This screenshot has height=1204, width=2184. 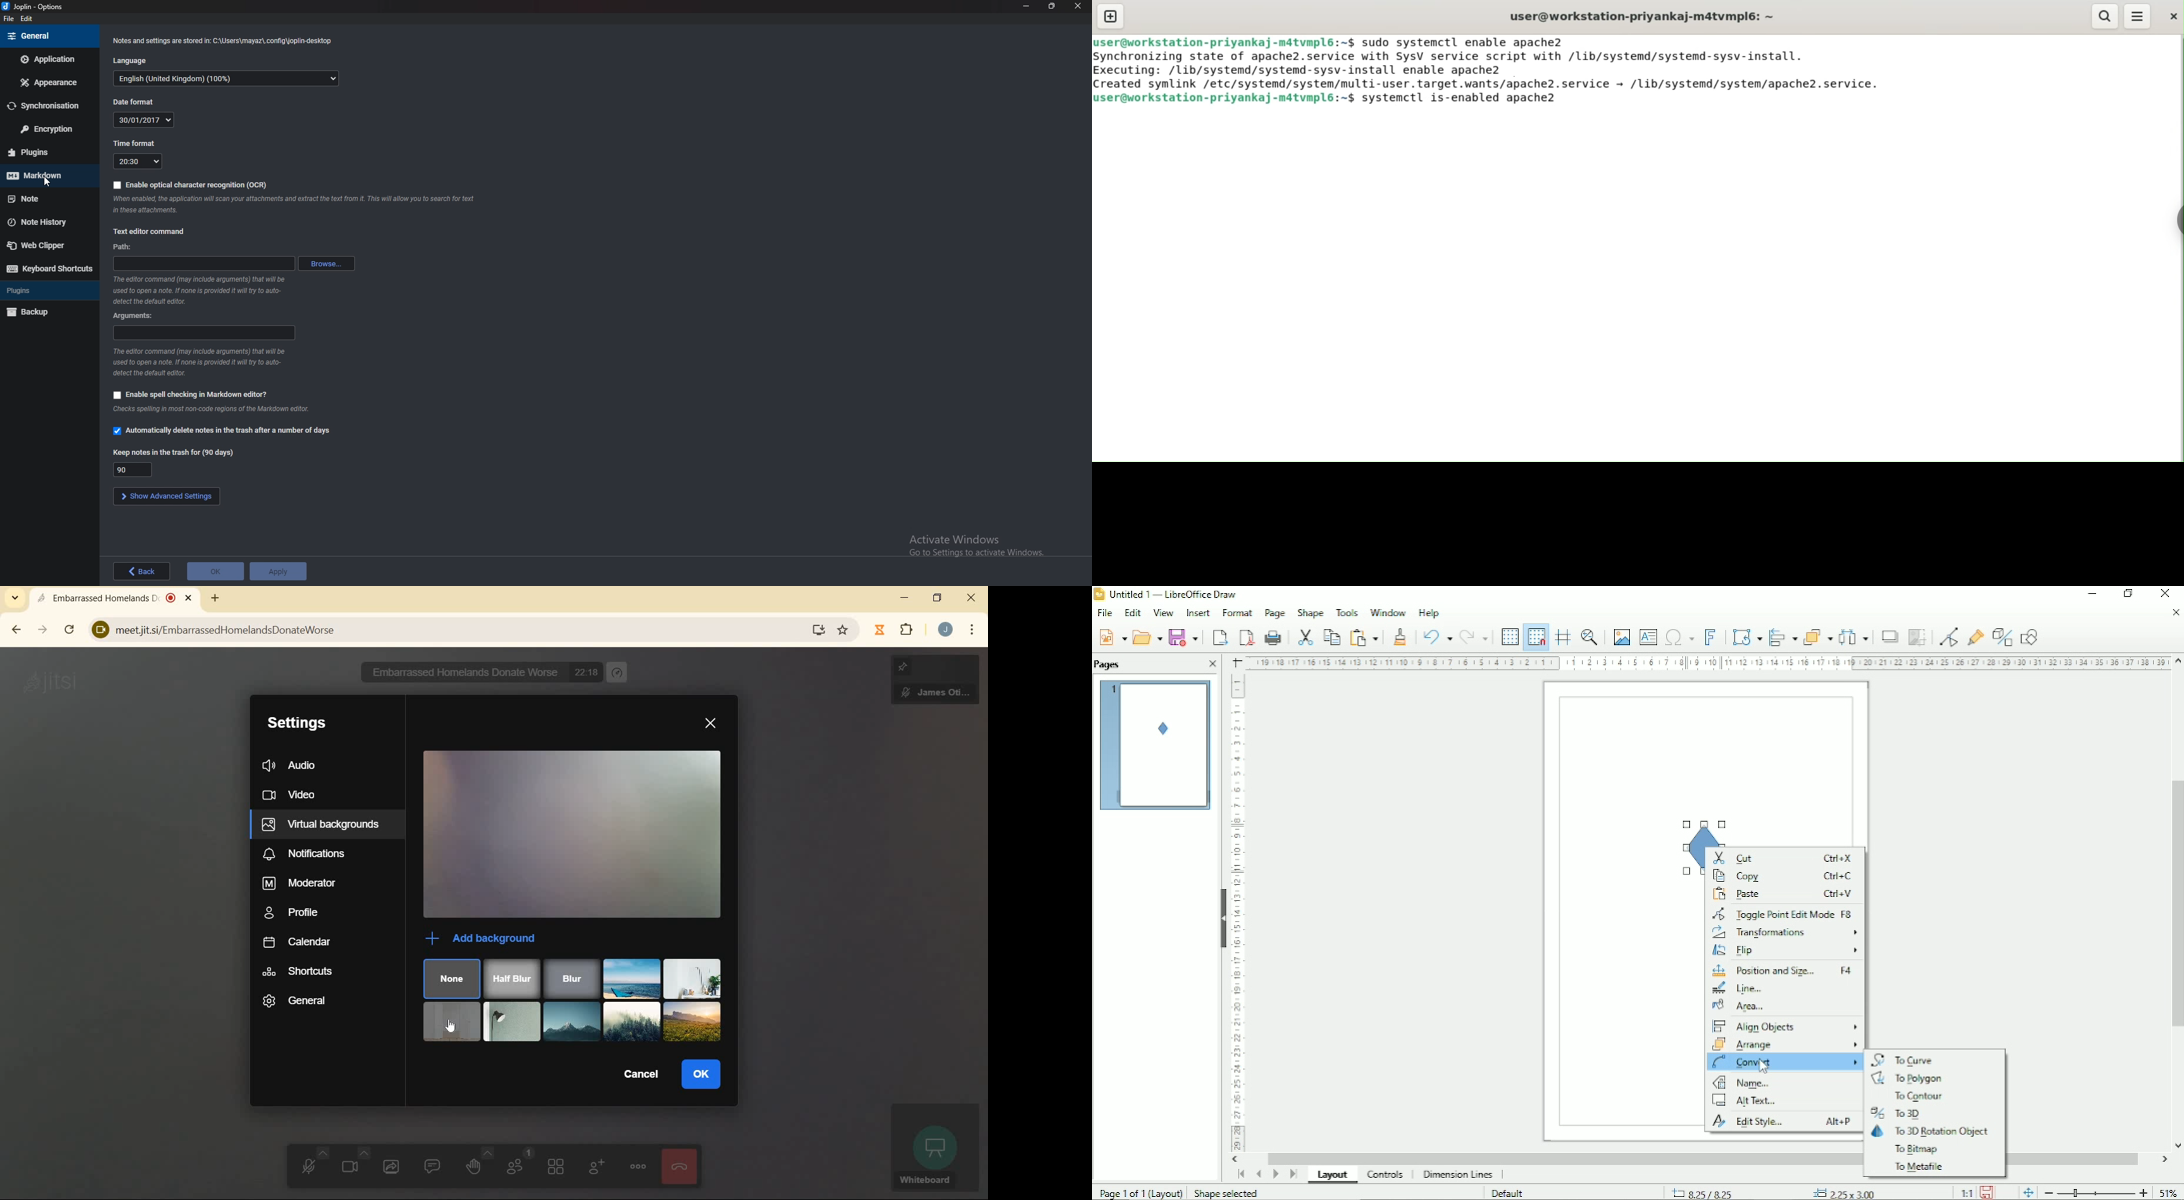 What do you see at coordinates (2032, 635) in the screenshot?
I see `Show draw functions` at bounding box center [2032, 635].